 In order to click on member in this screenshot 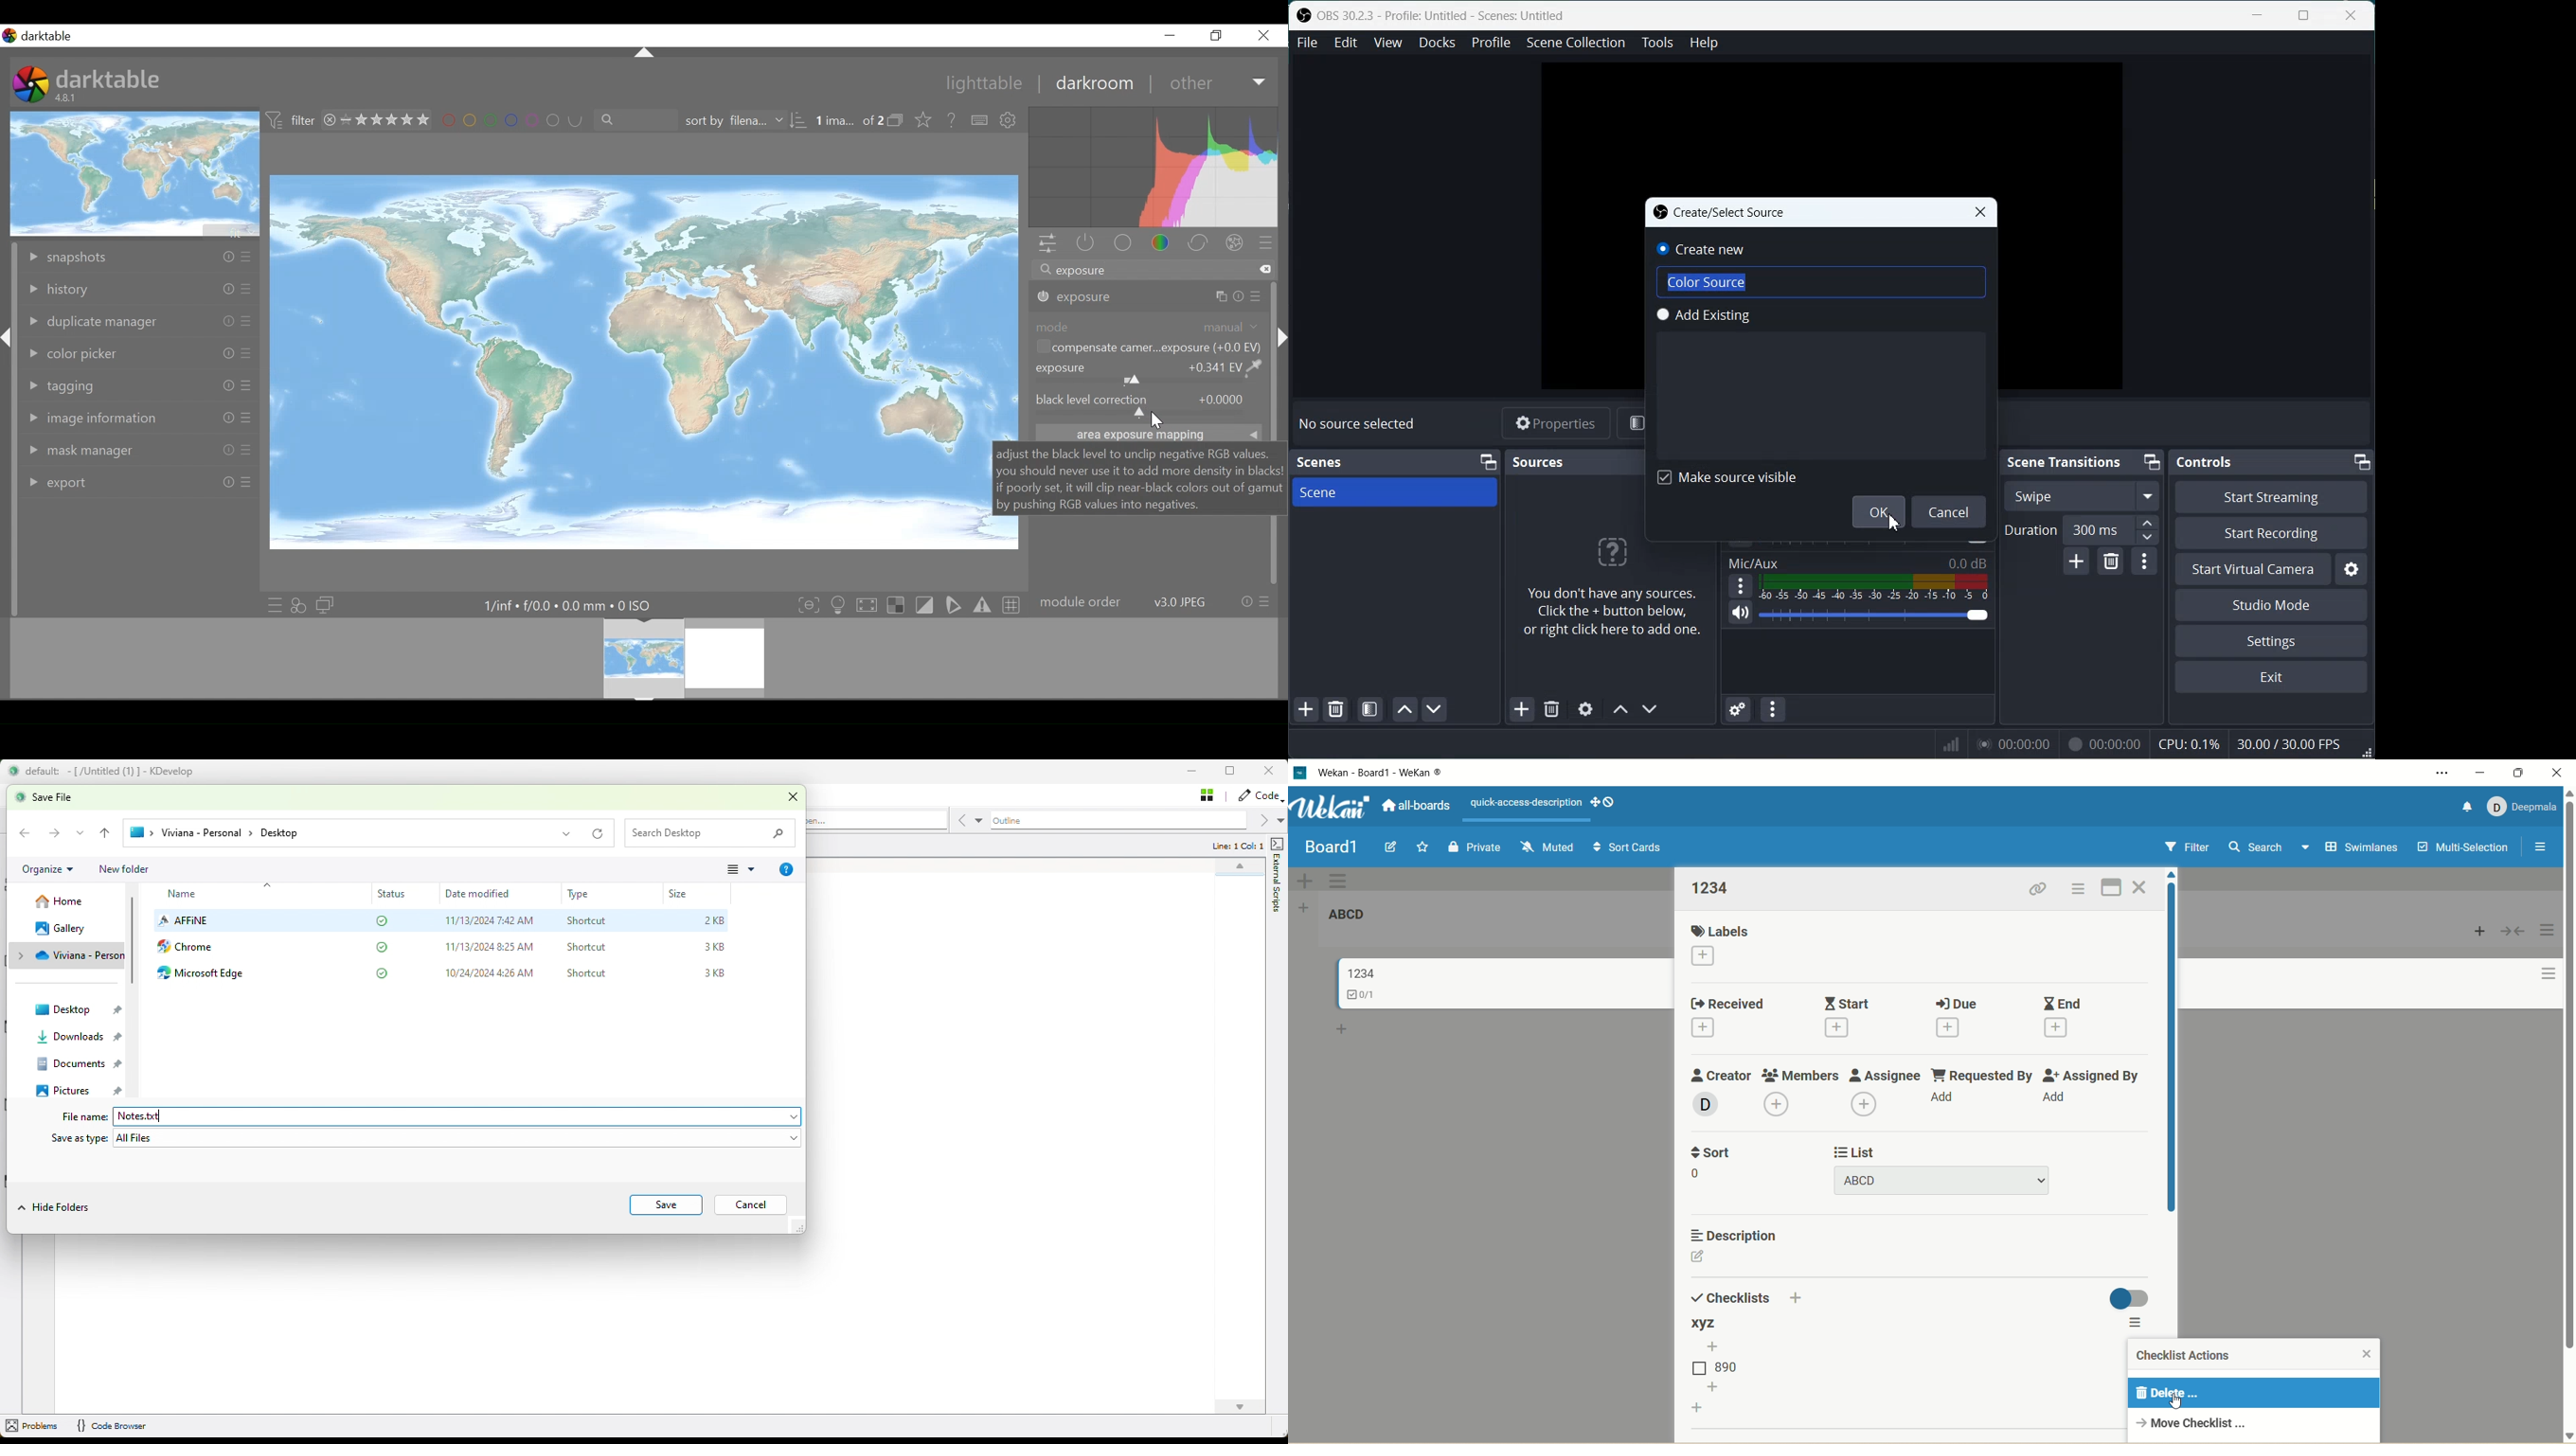, I will do `click(1709, 1105)`.